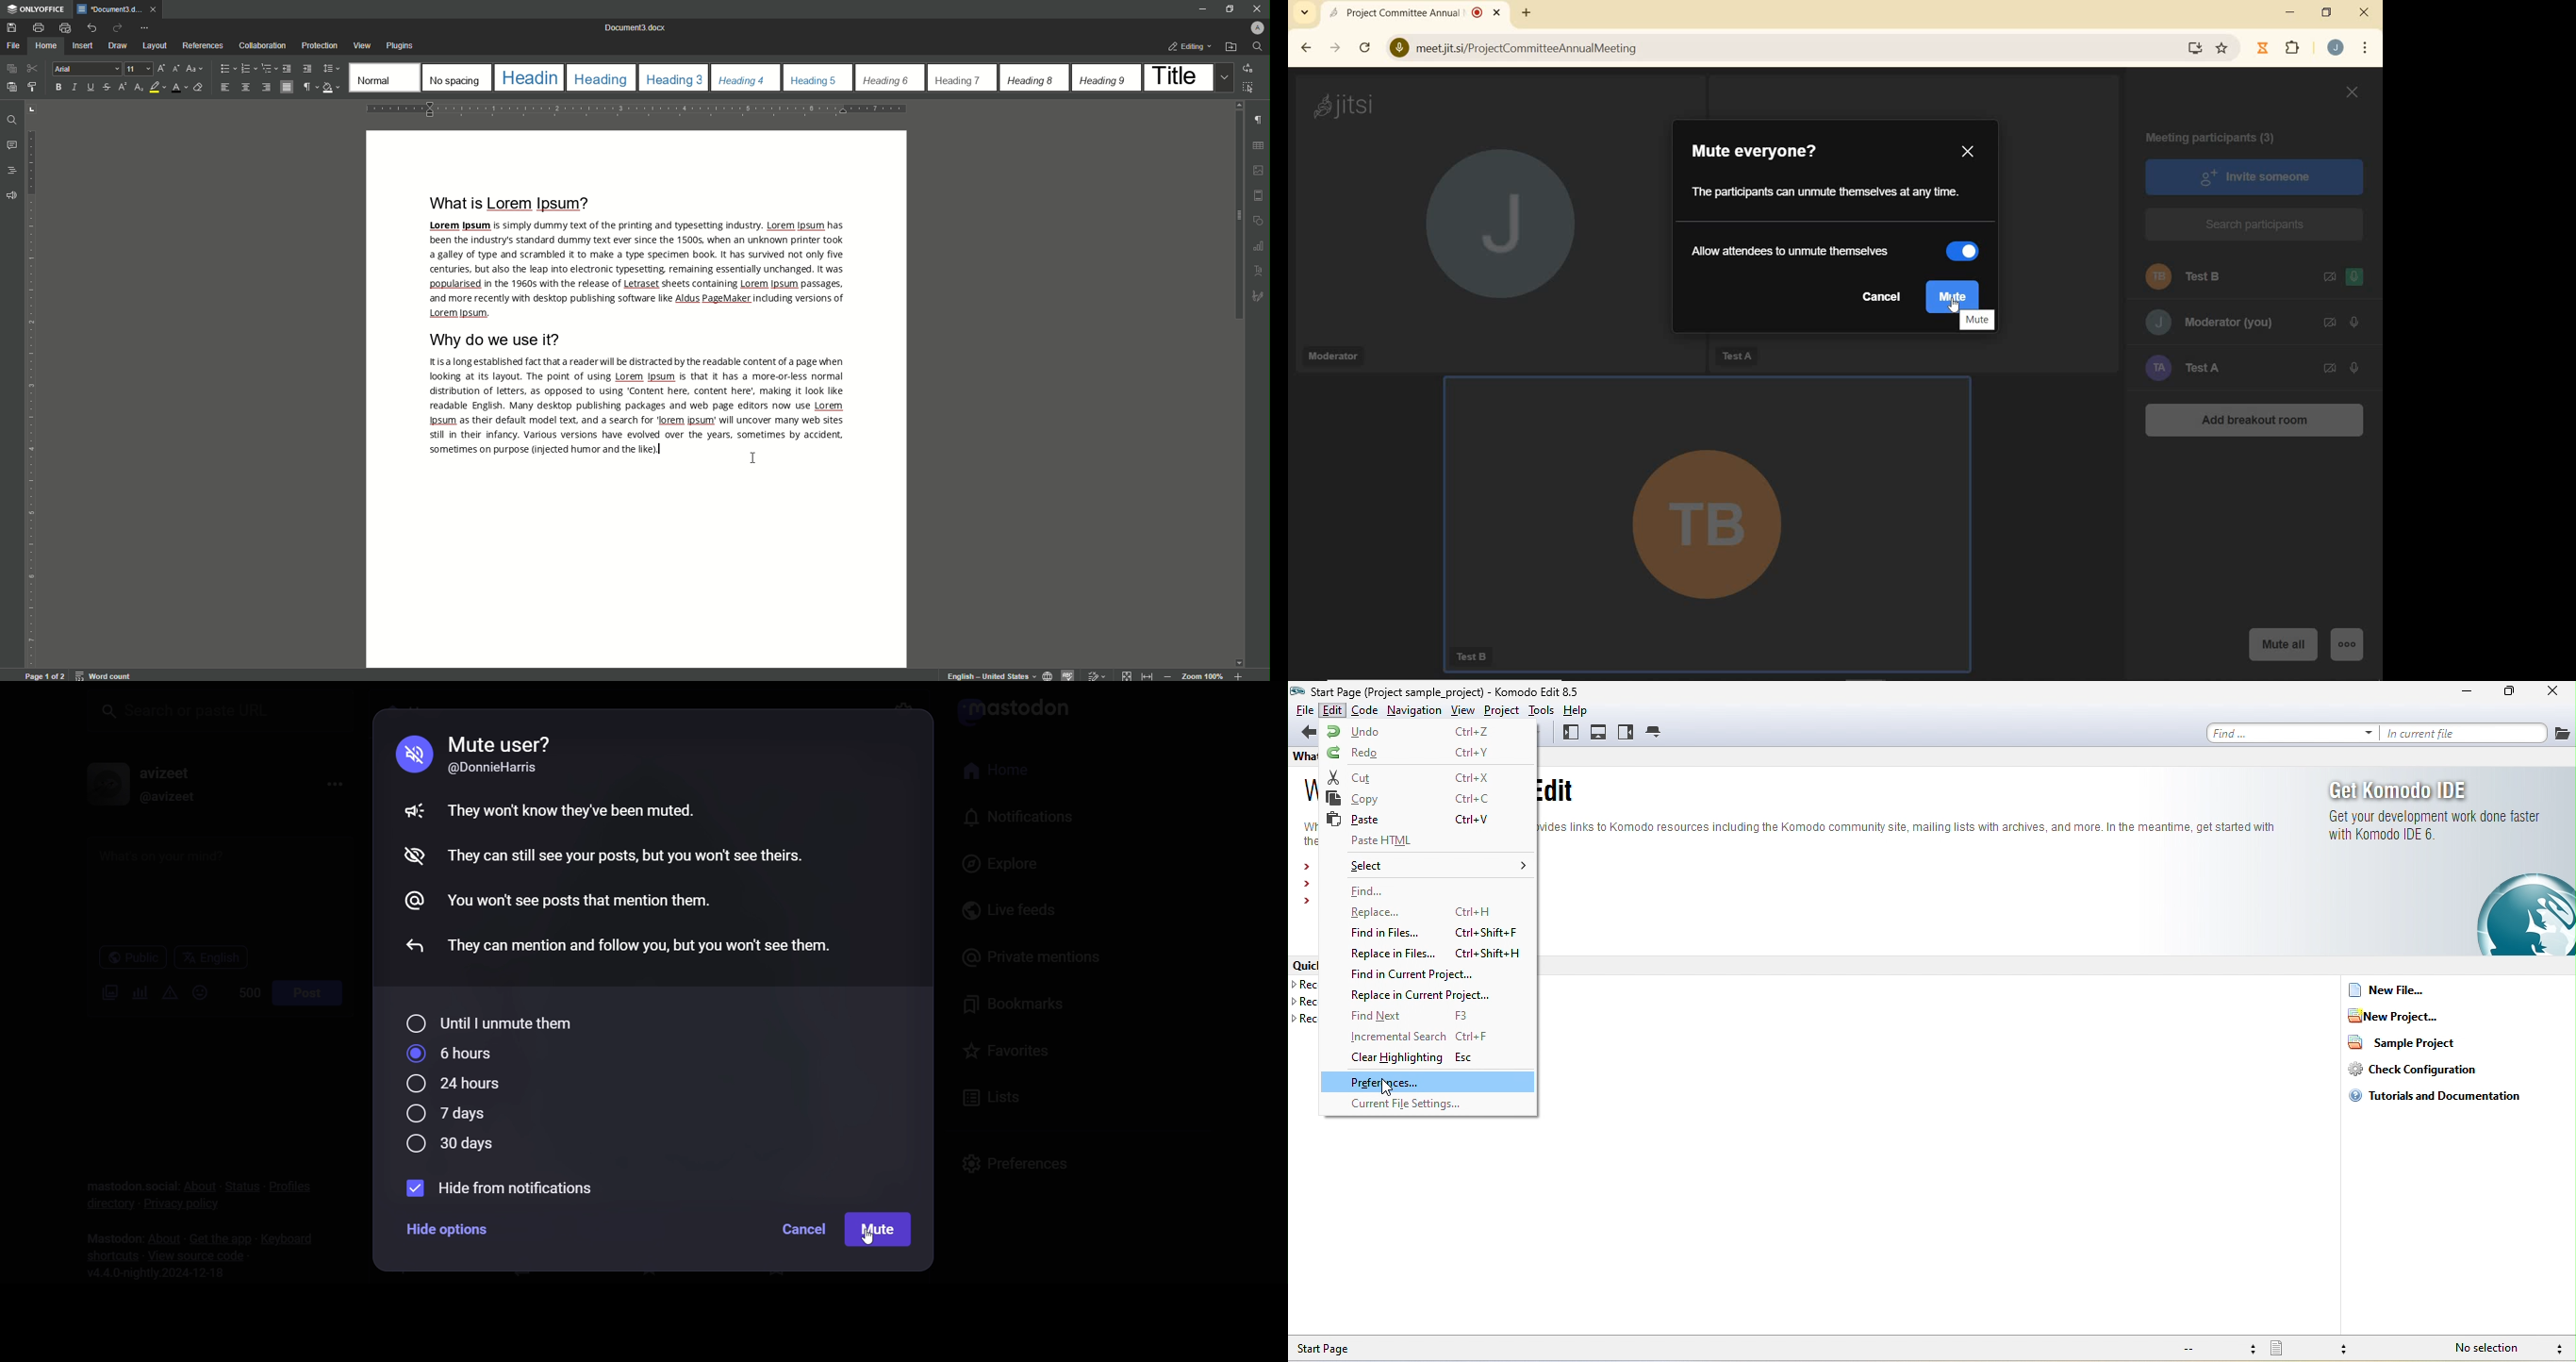 This screenshot has width=2576, height=1372. What do you see at coordinates (2293, 14) in the screenshot?
I see `MINIMIZE` at bounding box center [2293, 14].